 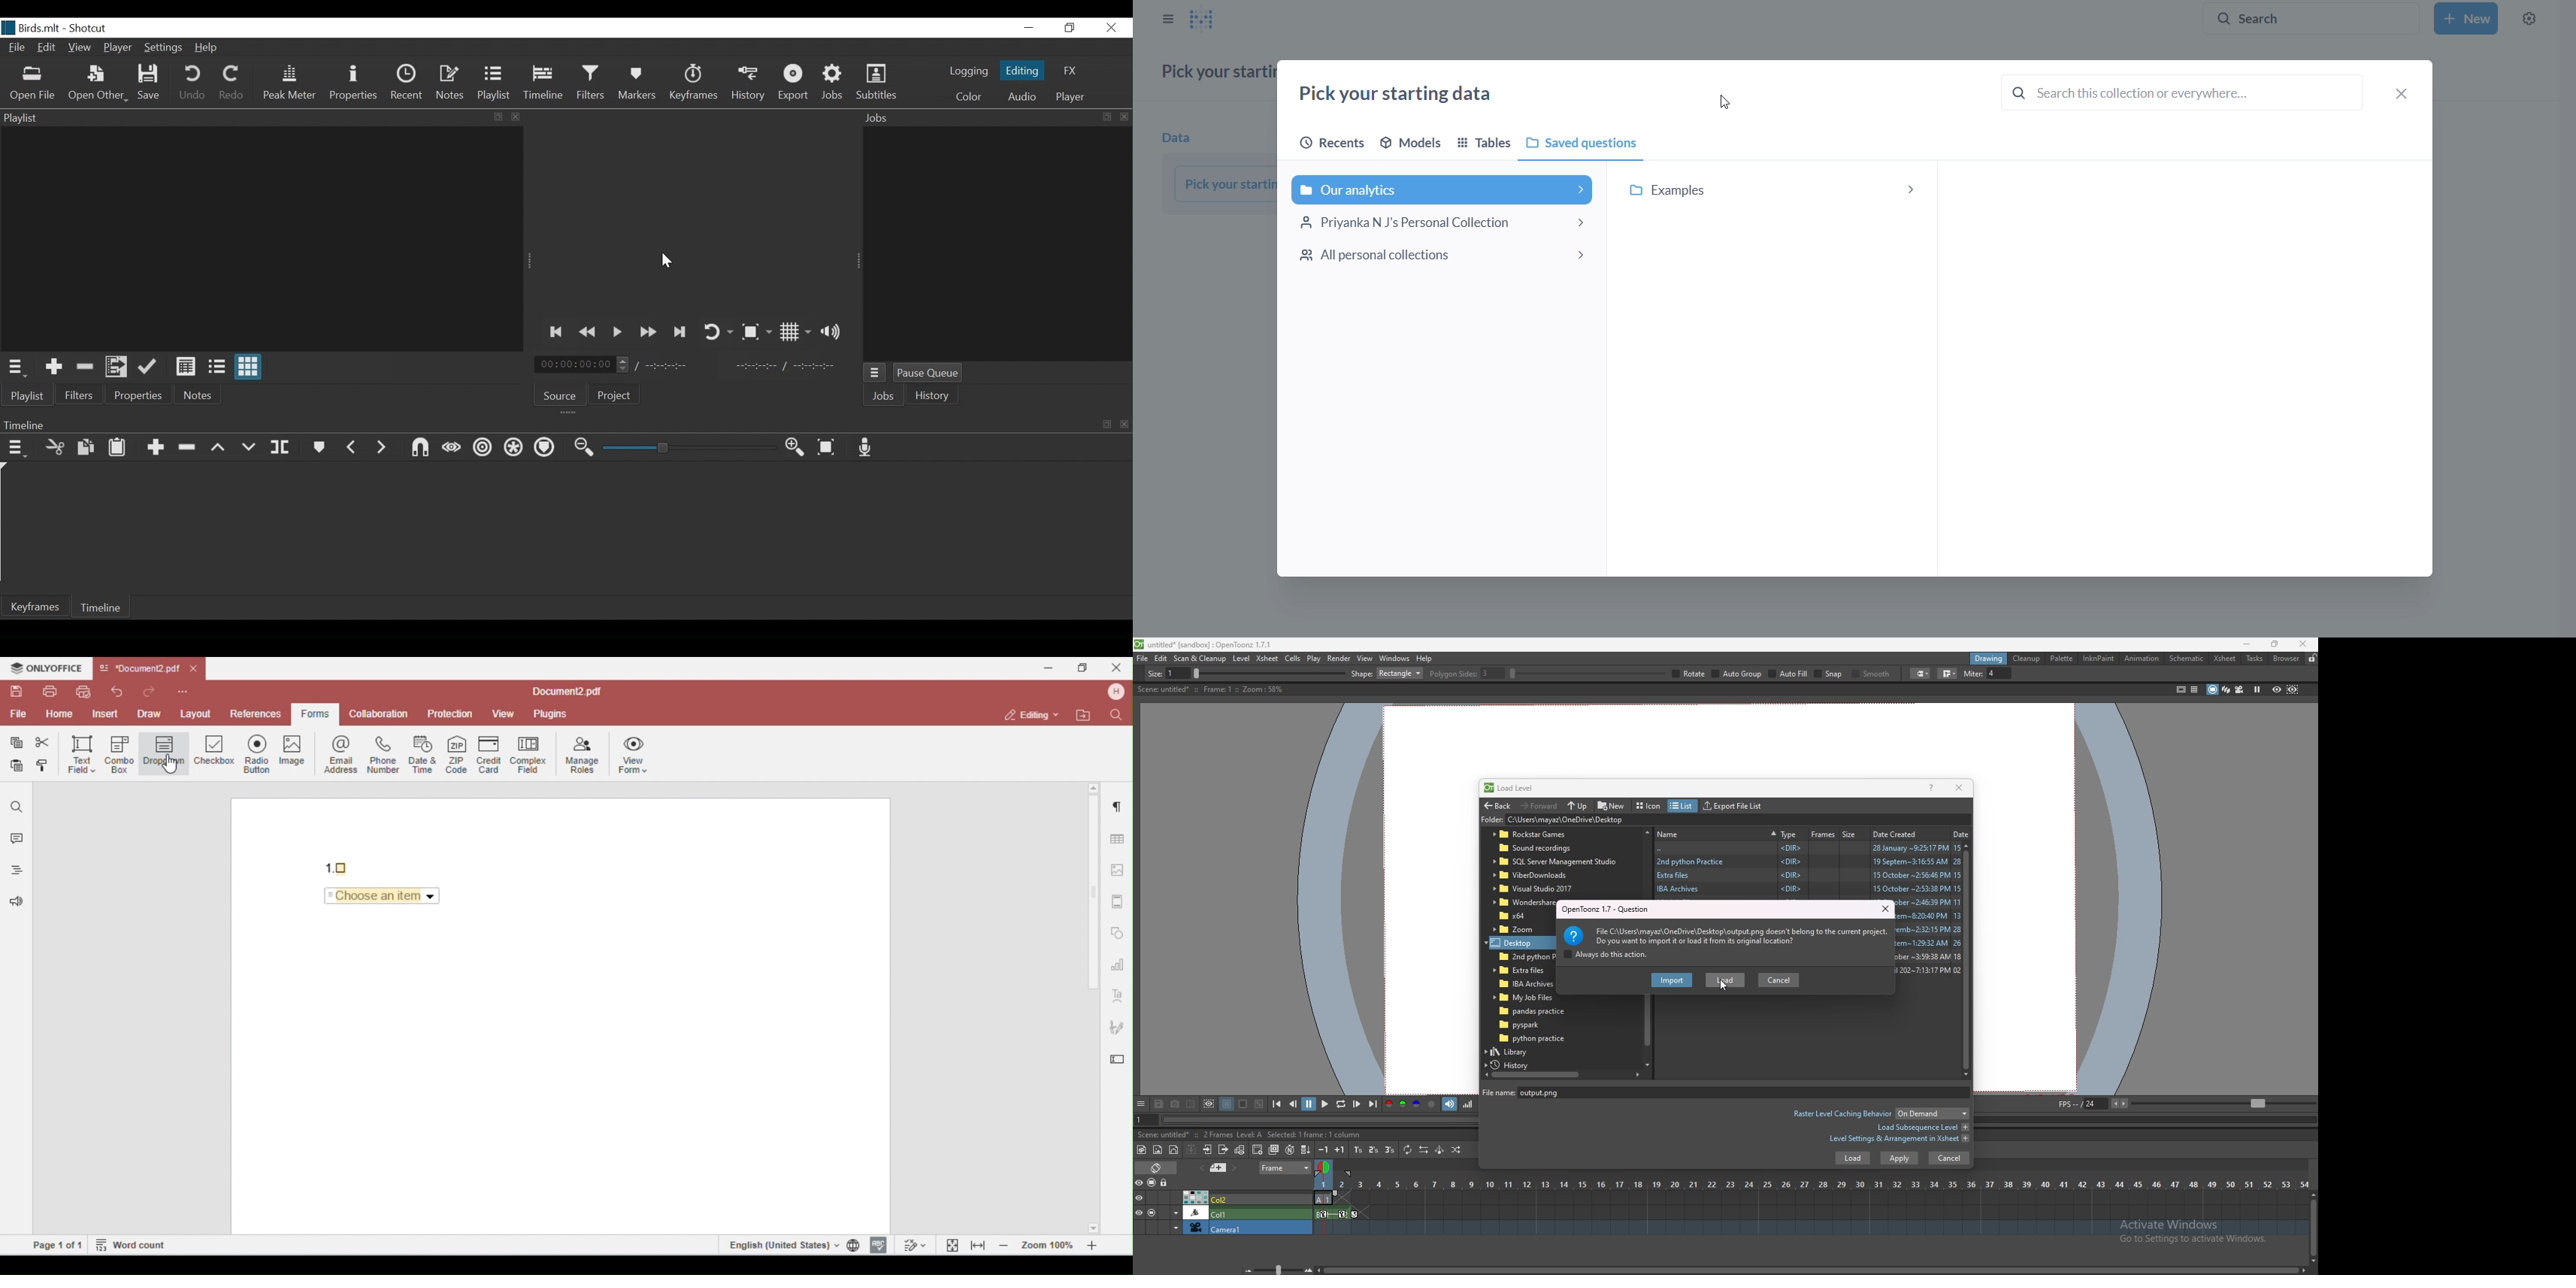 I want to click on Record audio, so click(x=869, y=447).